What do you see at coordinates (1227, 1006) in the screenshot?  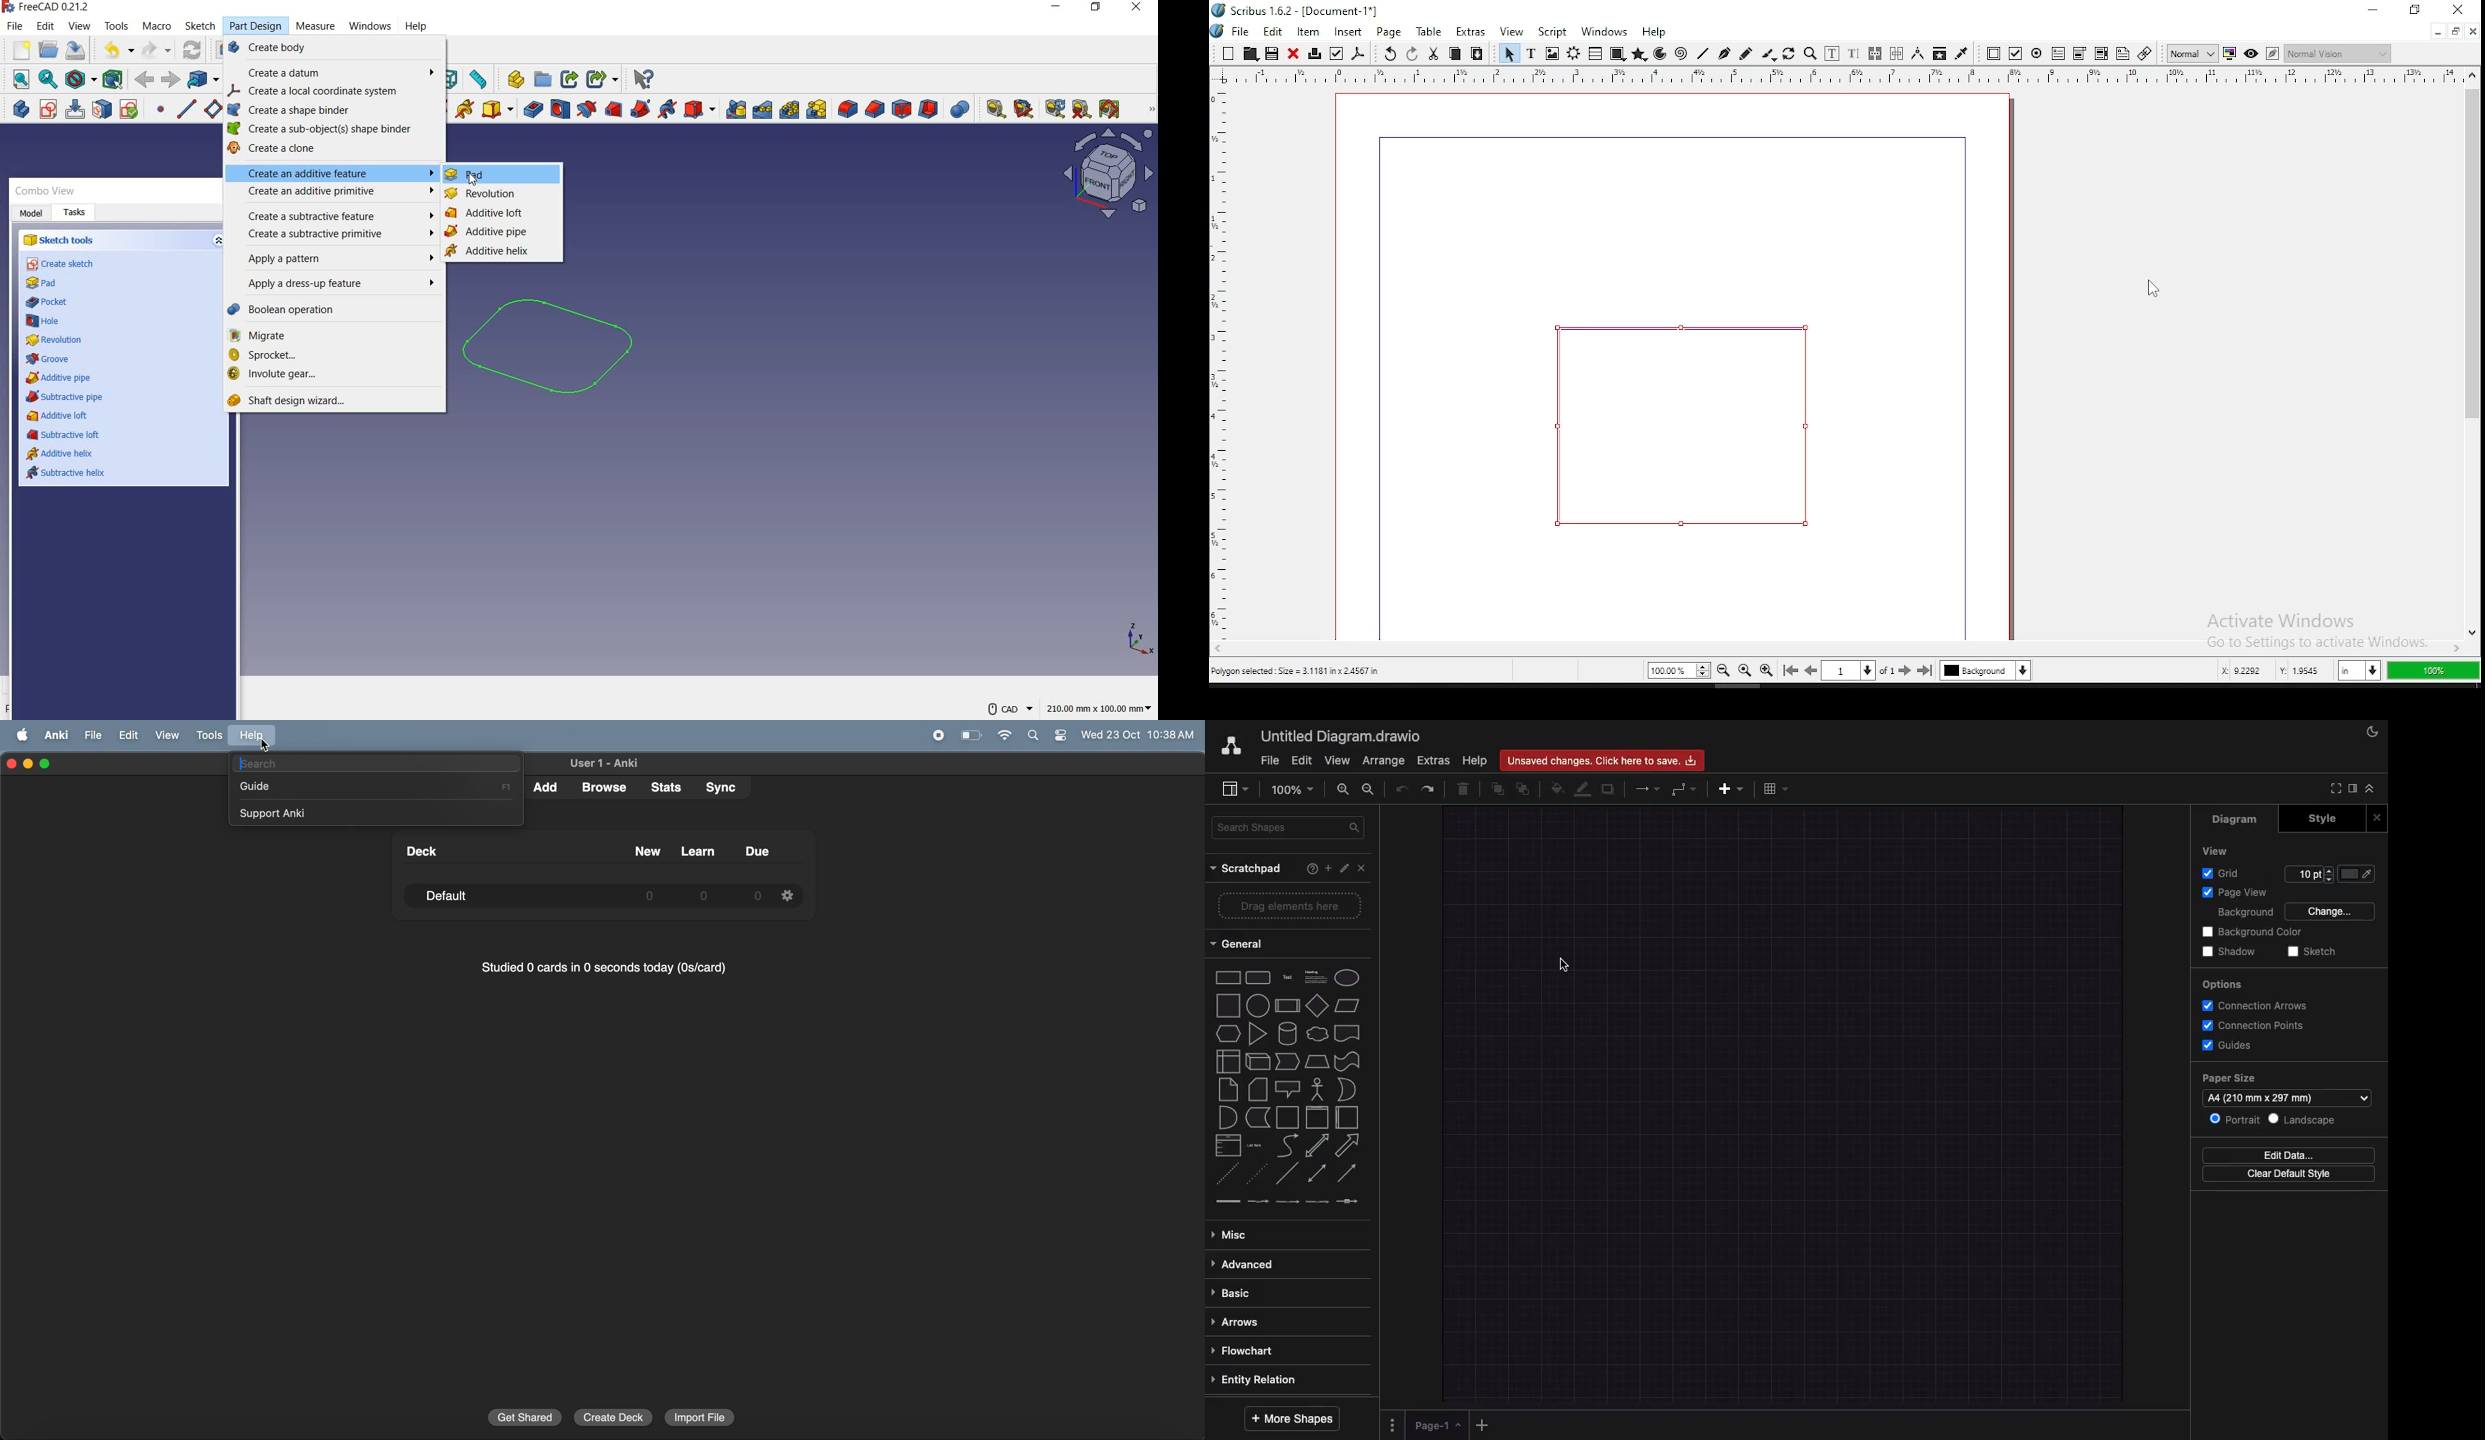 I see `square` at bounding box center [1227, 1006].